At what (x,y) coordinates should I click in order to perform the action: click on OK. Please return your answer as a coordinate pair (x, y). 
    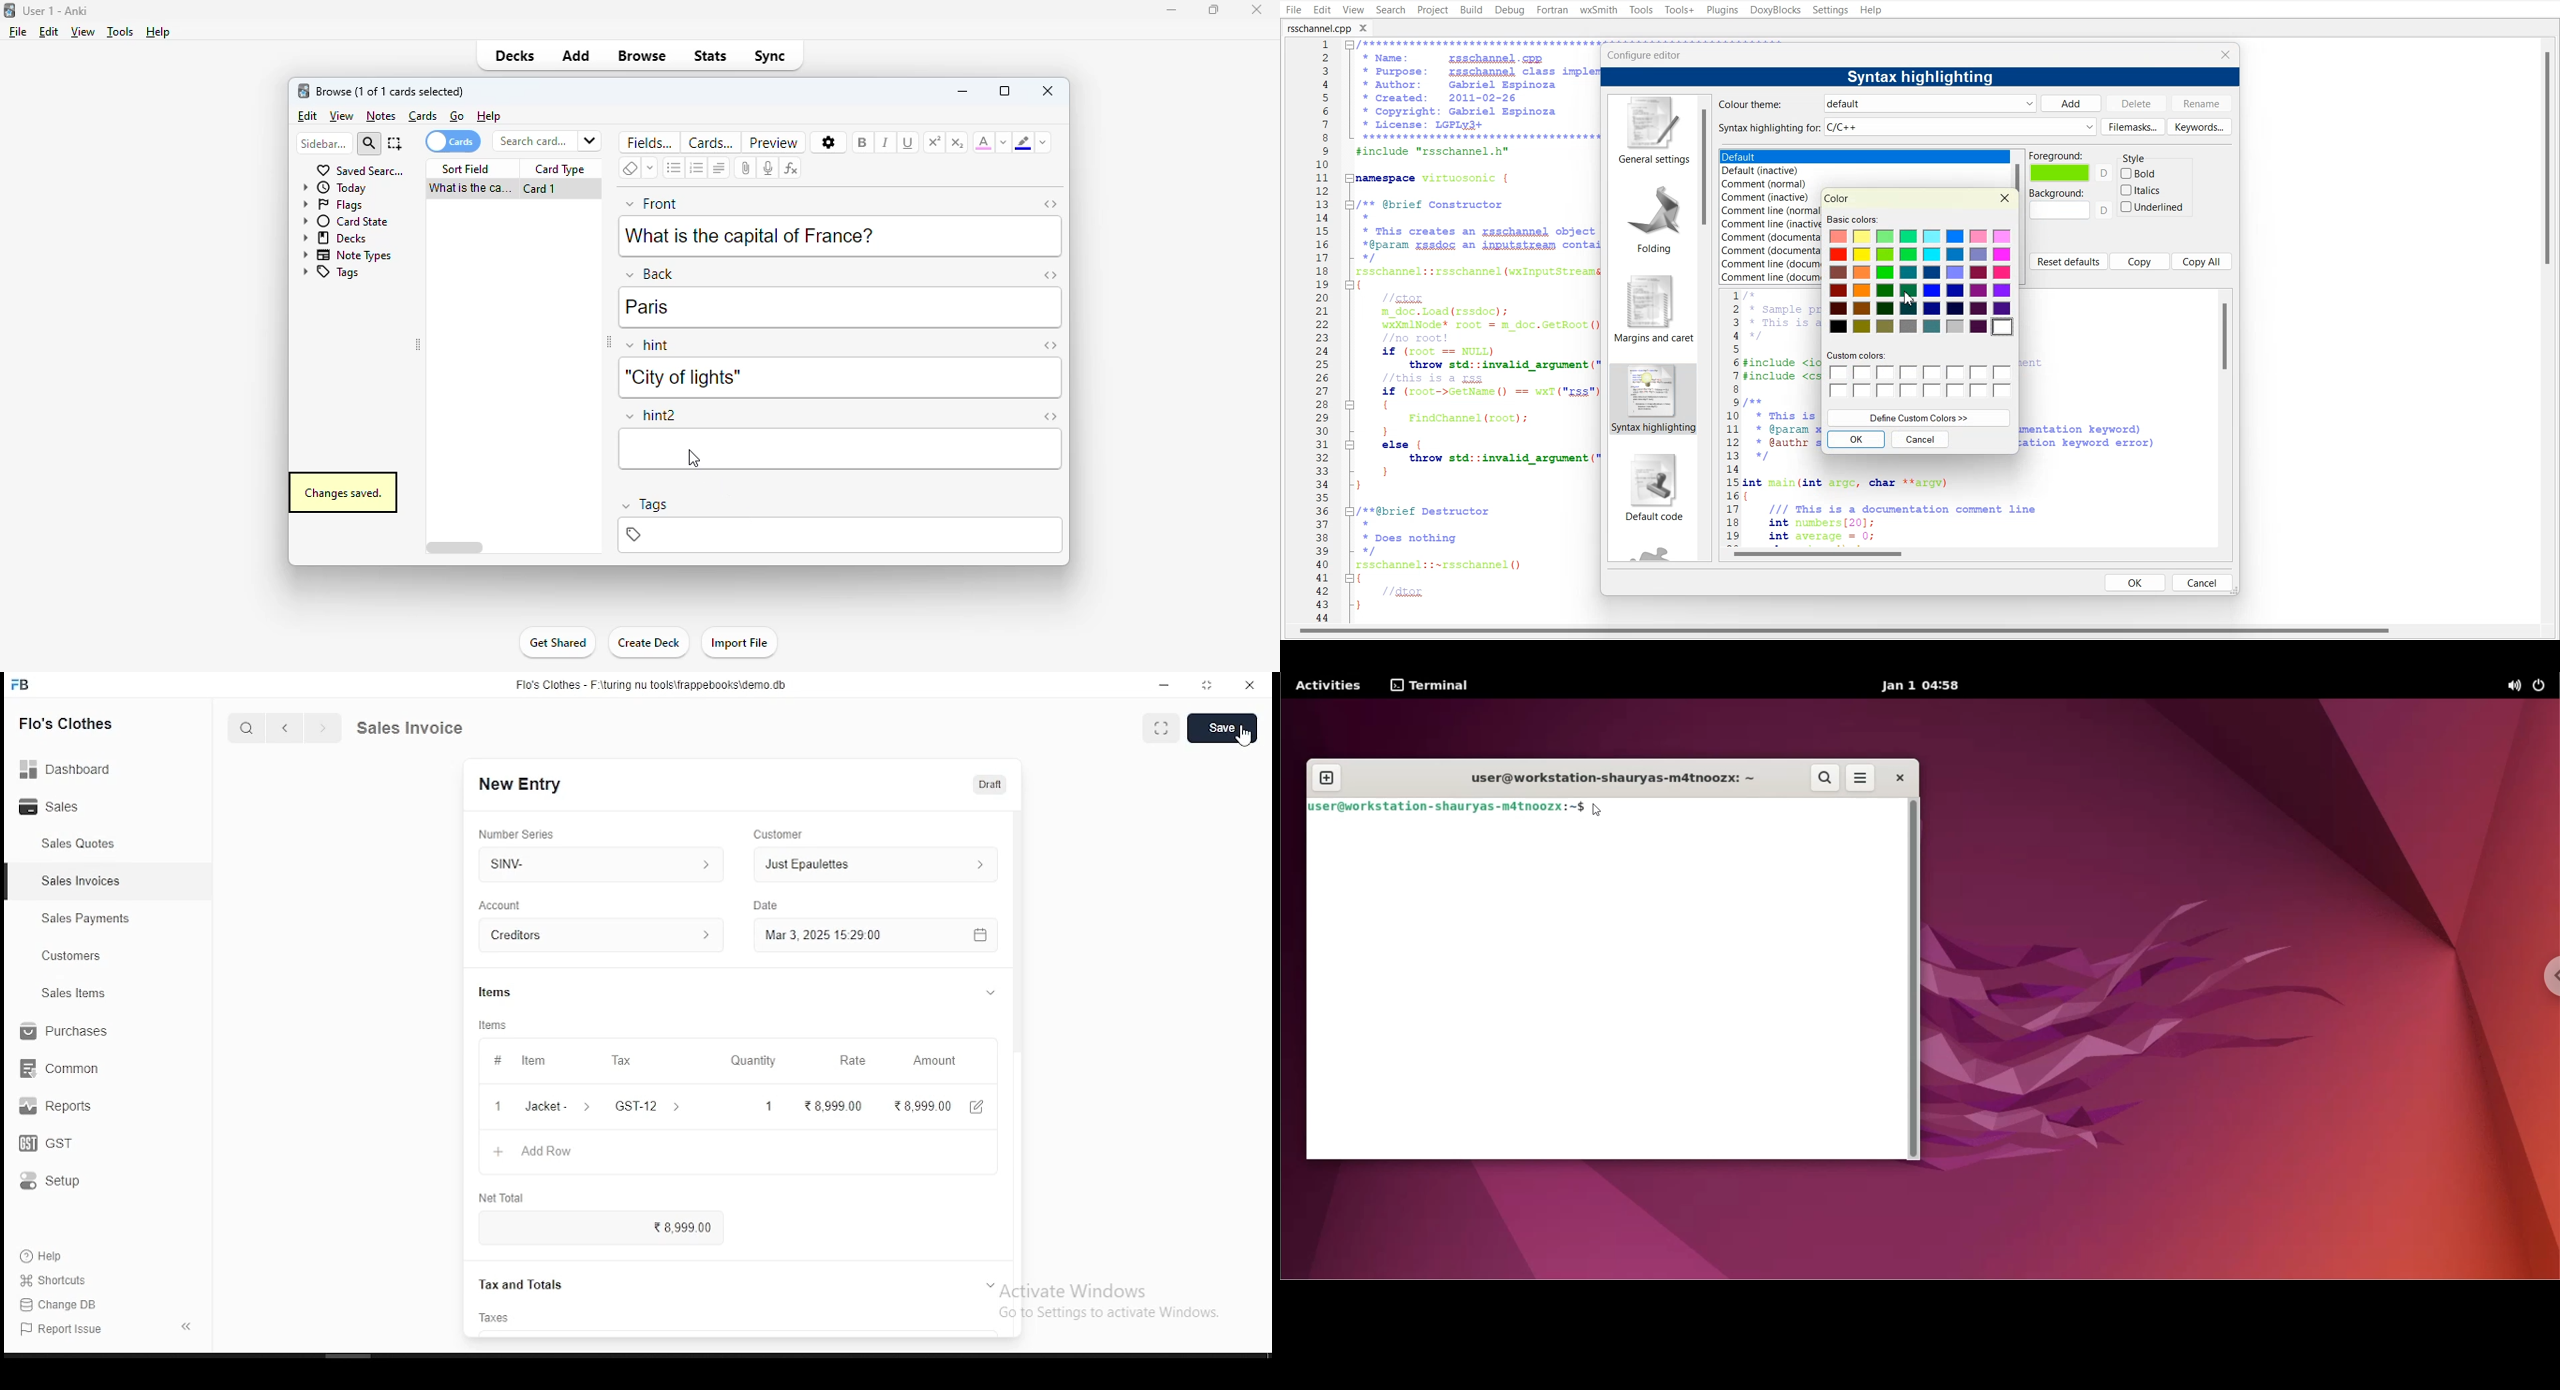
    Looking at the image, I should click on (1855, 439).